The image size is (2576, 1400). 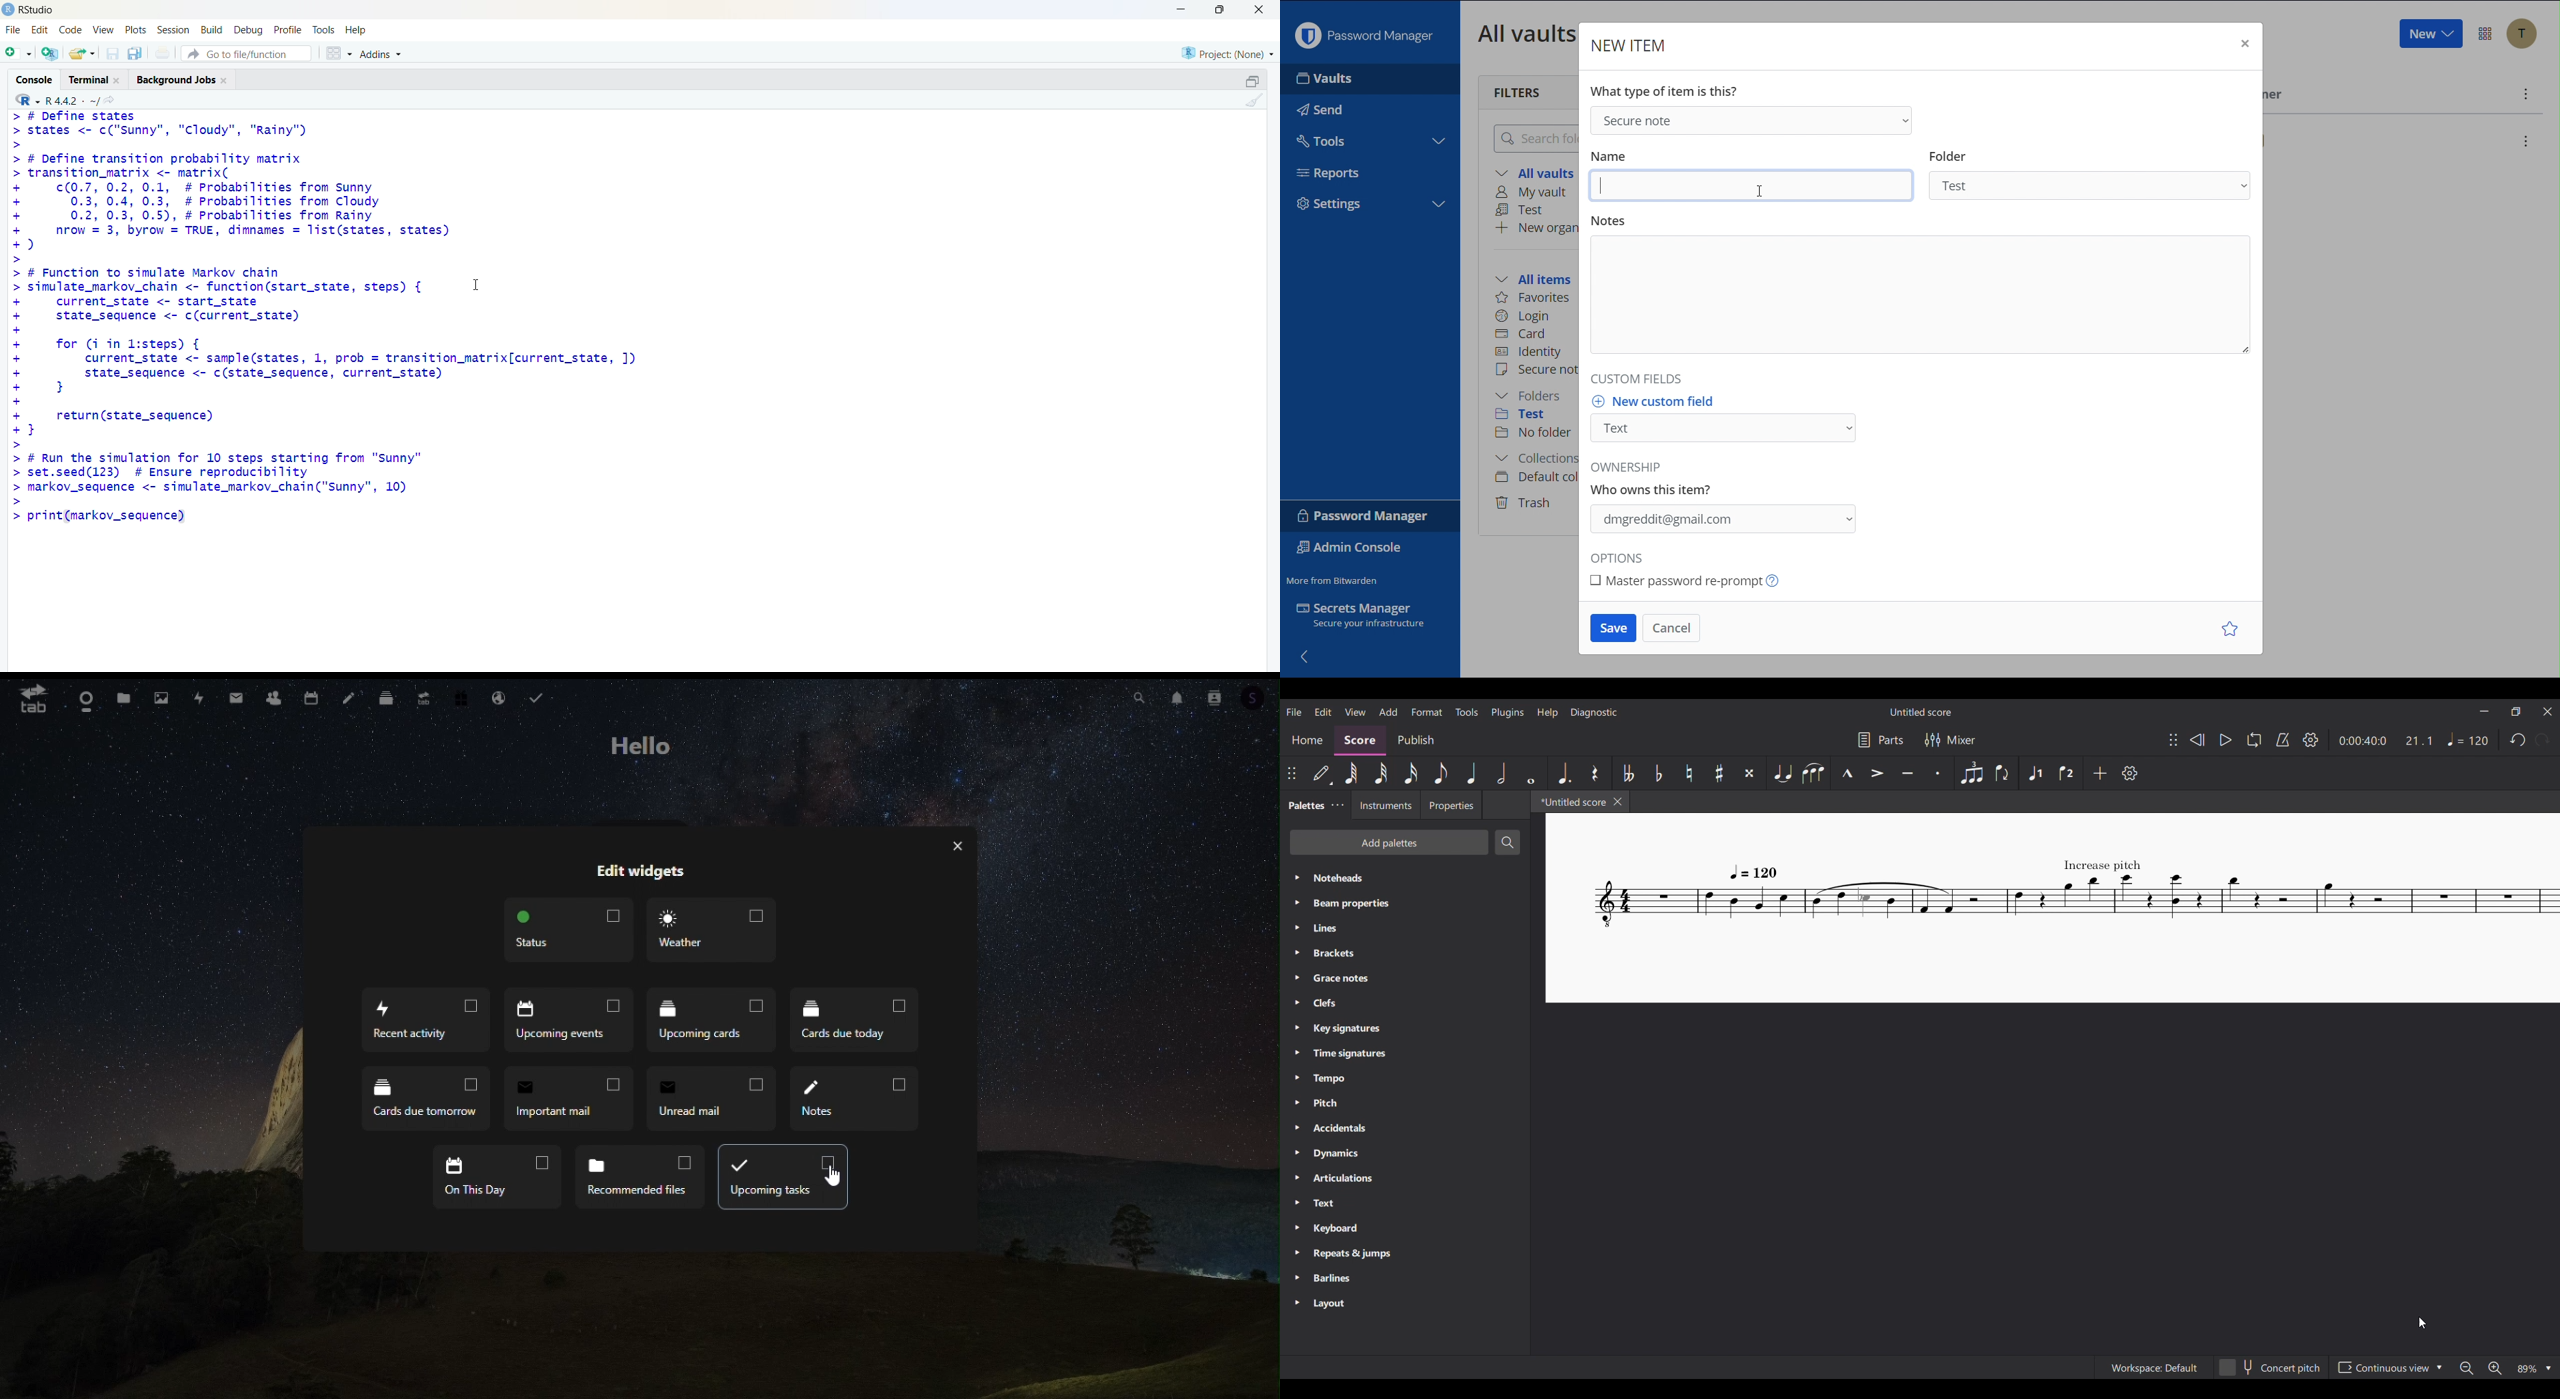 I want to click on Password Manager, so click(x=1364, y=32).